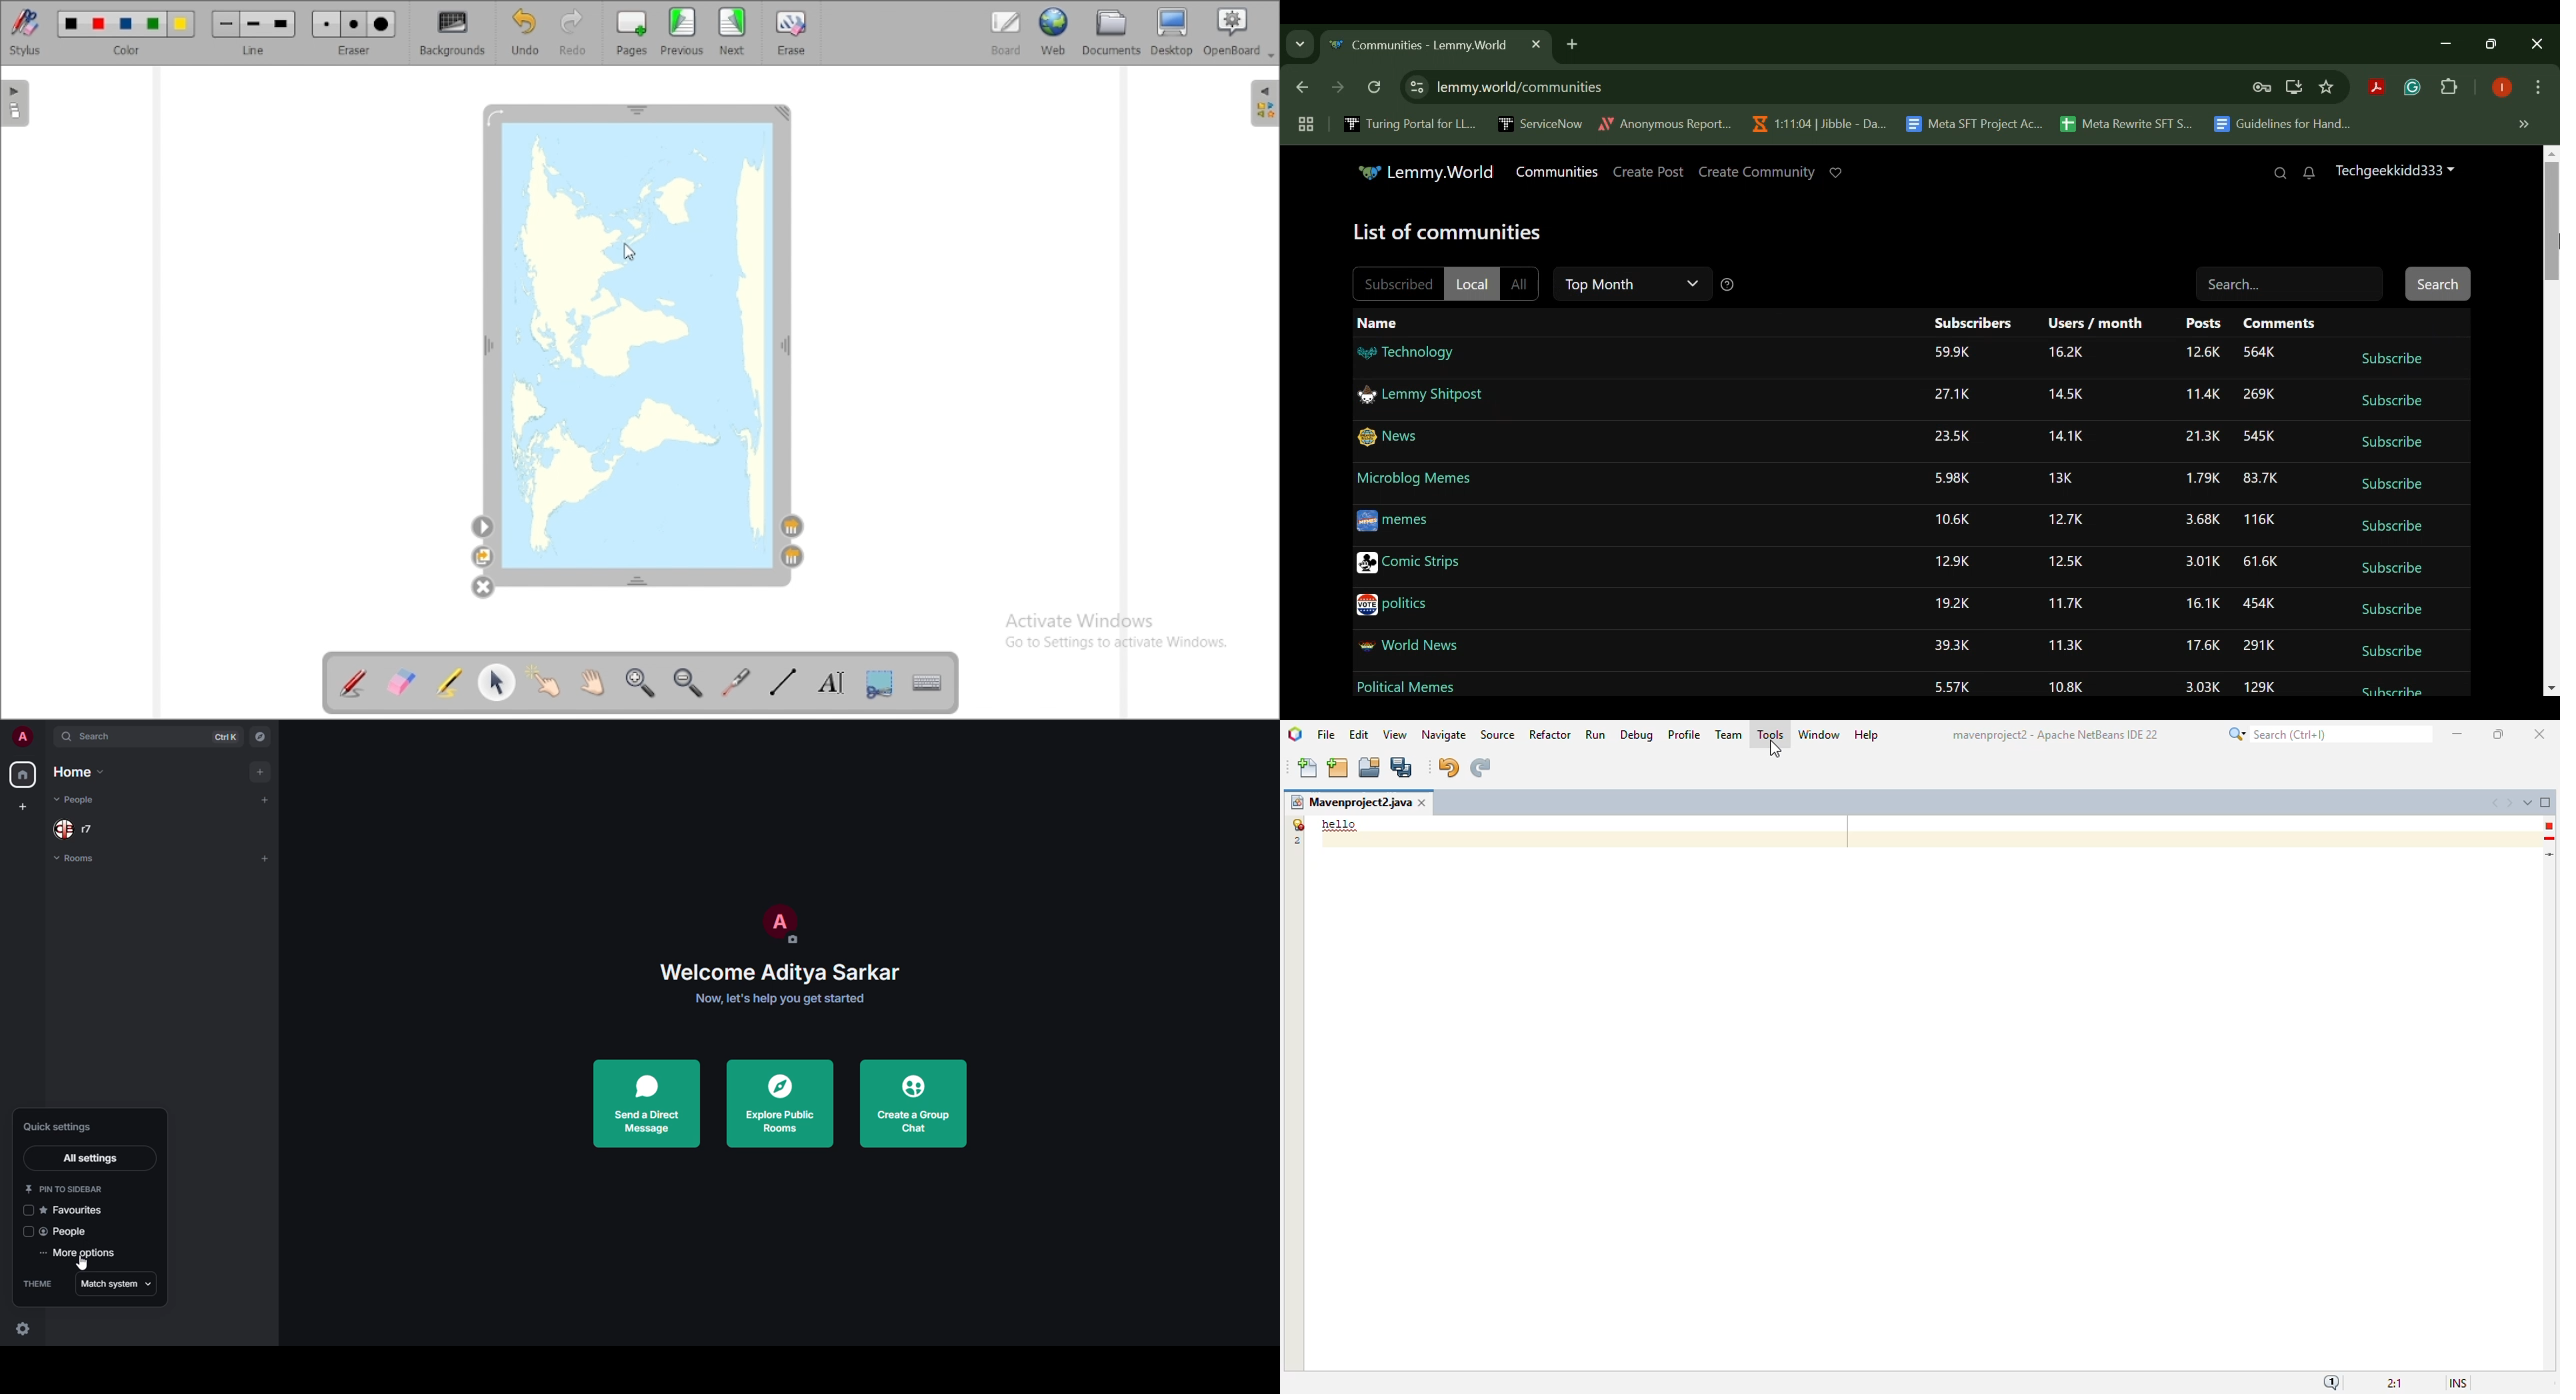 The width and height of the screenshot is (2576, 1400). What do you see at coordinates (67, 1233) in the screenshot?
I see `people` at bounding box center [67, 1233].